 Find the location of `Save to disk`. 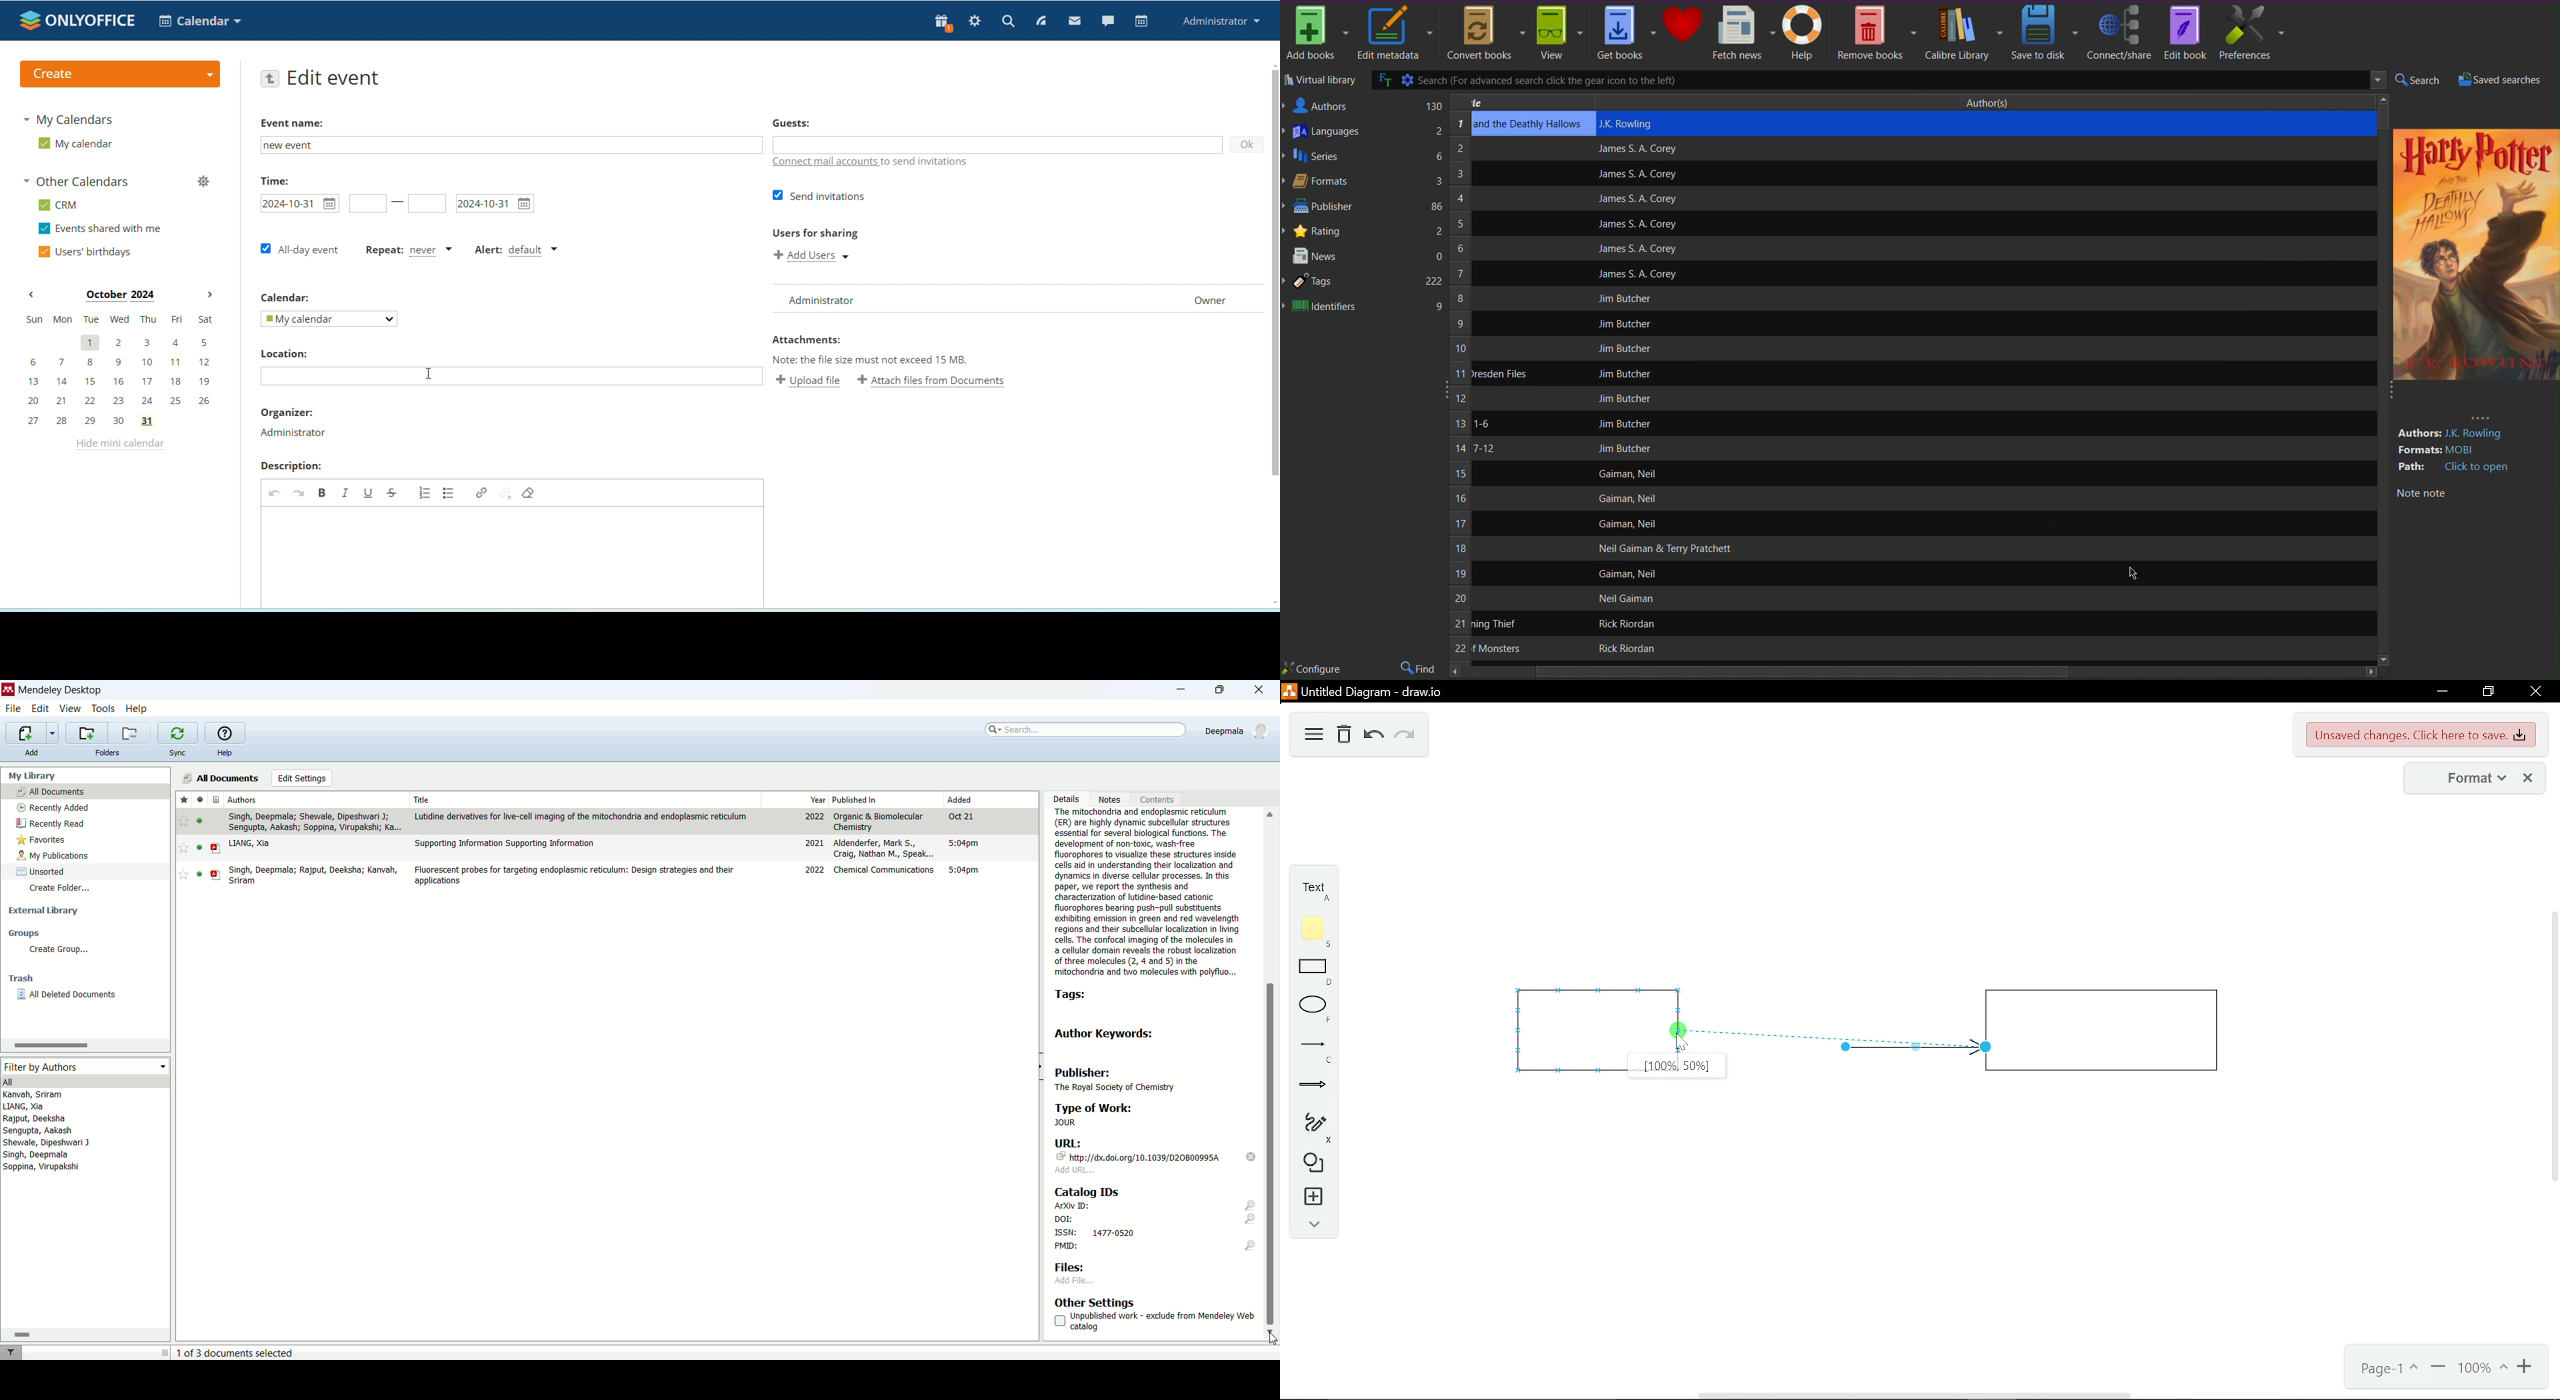

Save to disk is located at coordinates (2045, 31).